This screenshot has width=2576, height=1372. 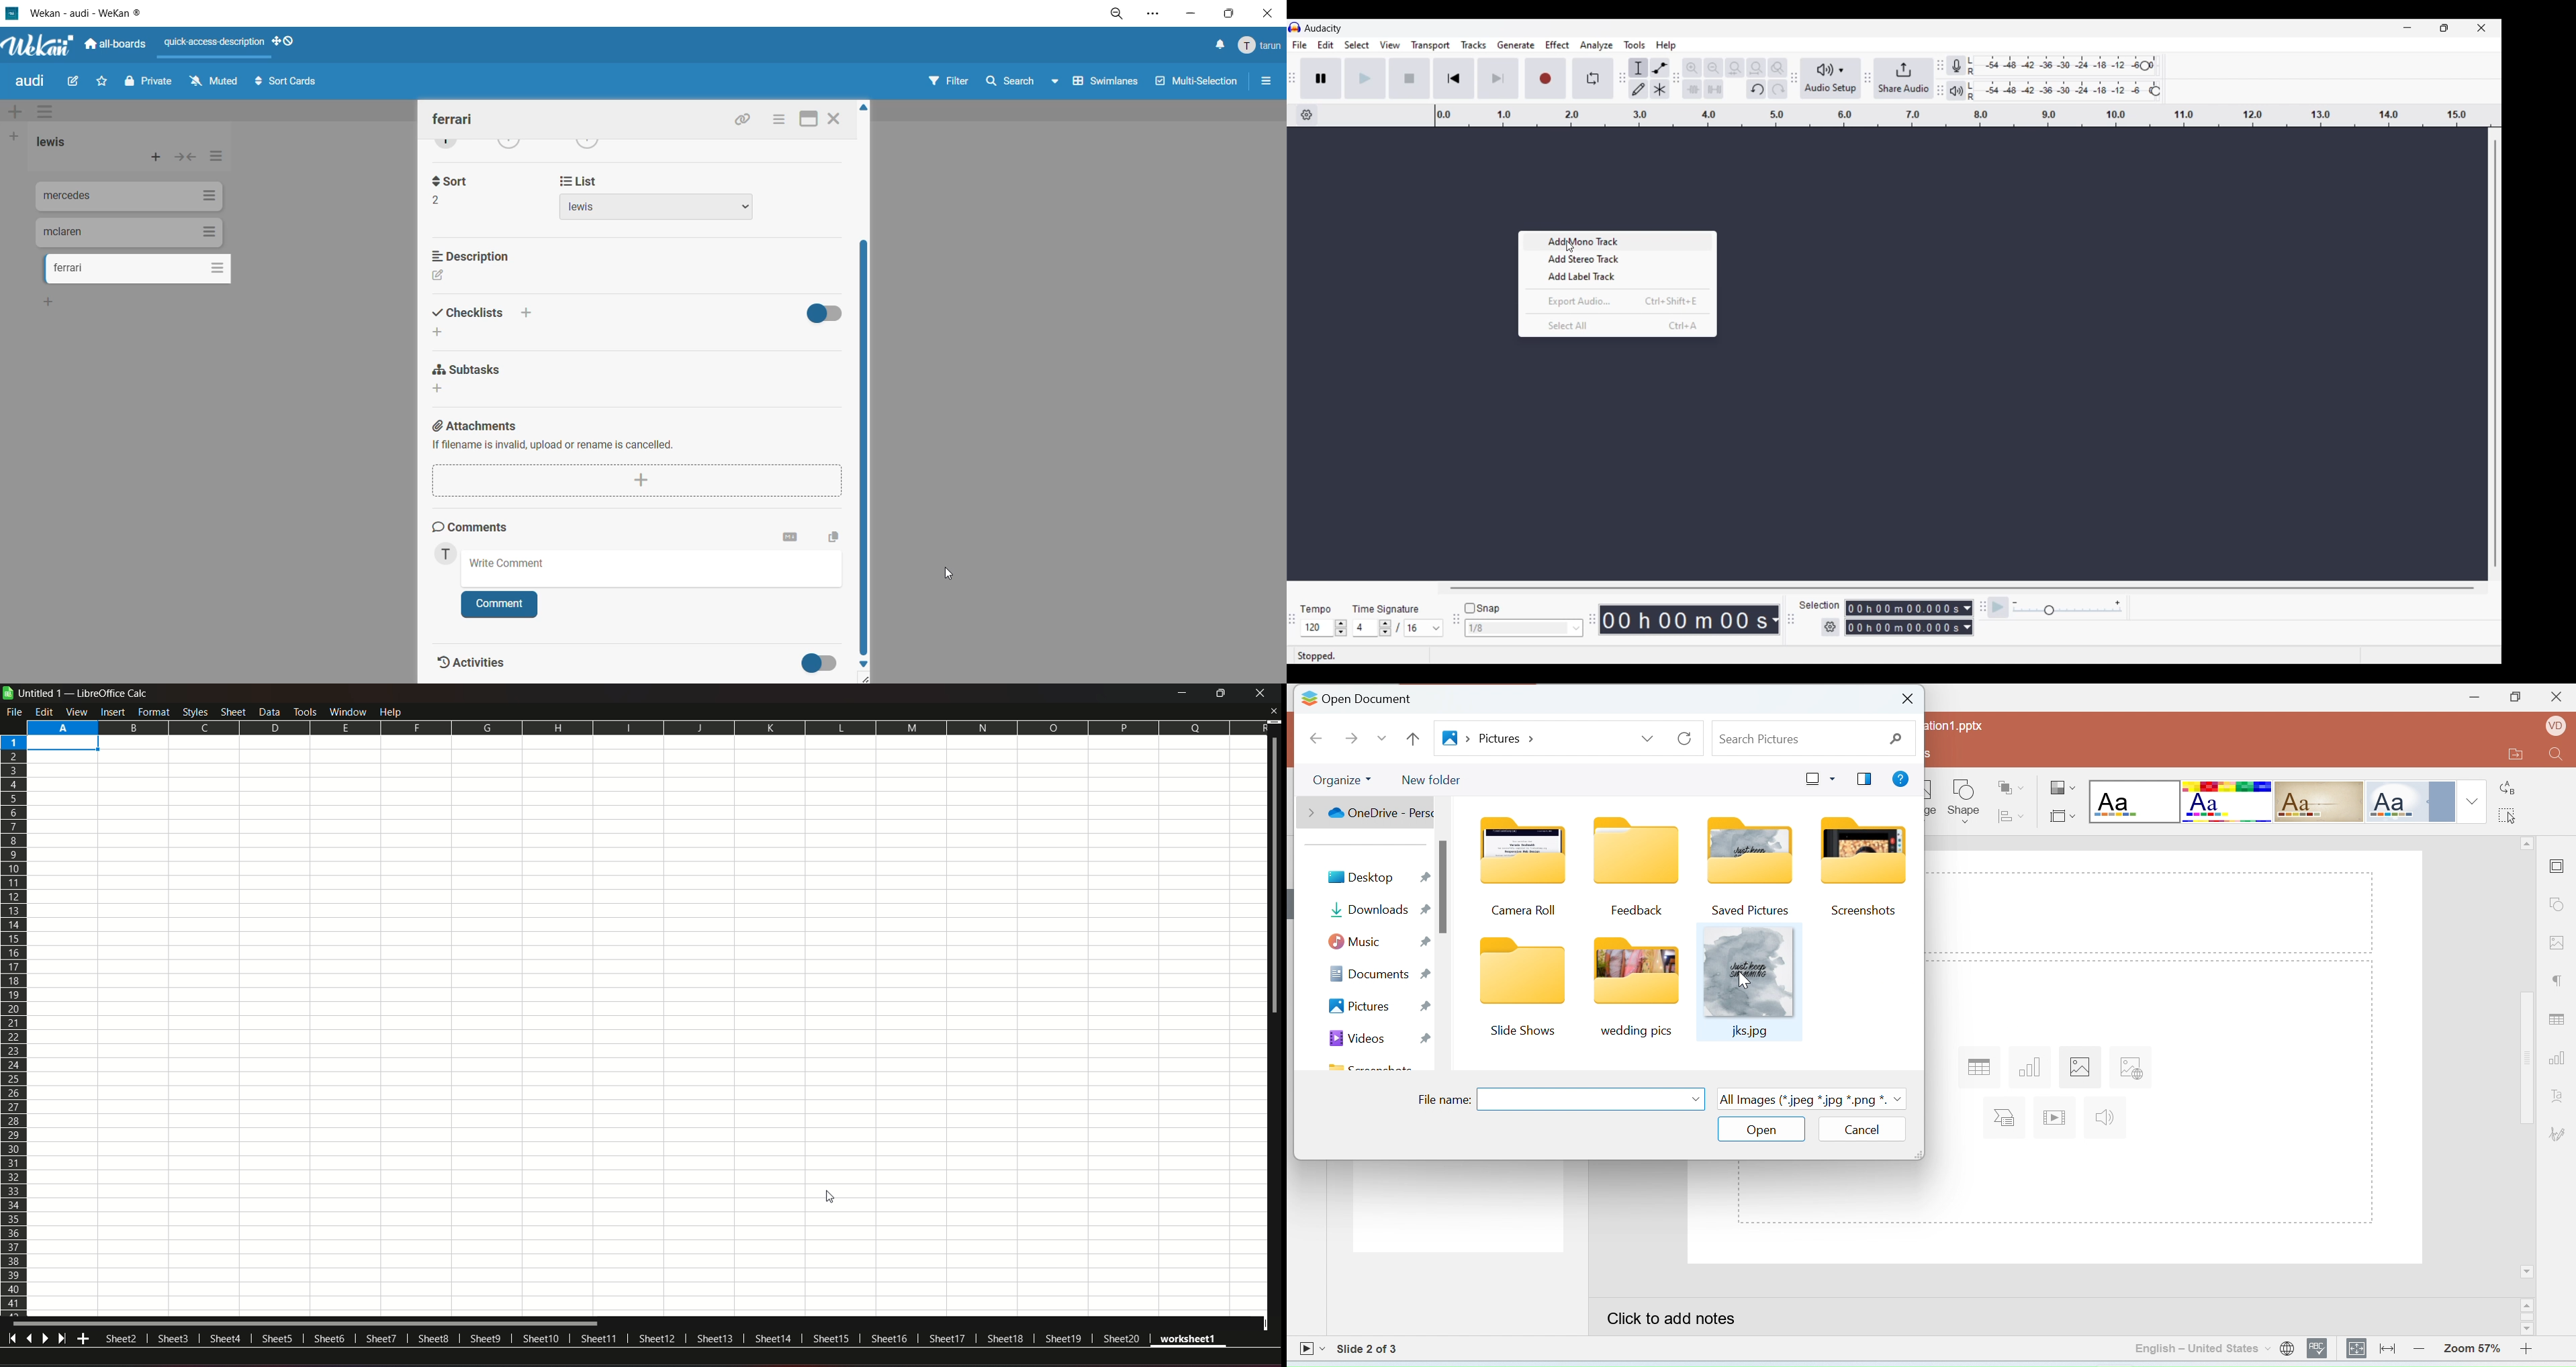 What do you see at coordinates (1369, 1349) in the screenshot?
I see `Slide 1 to 2` at bounding box center [1369, 1349].